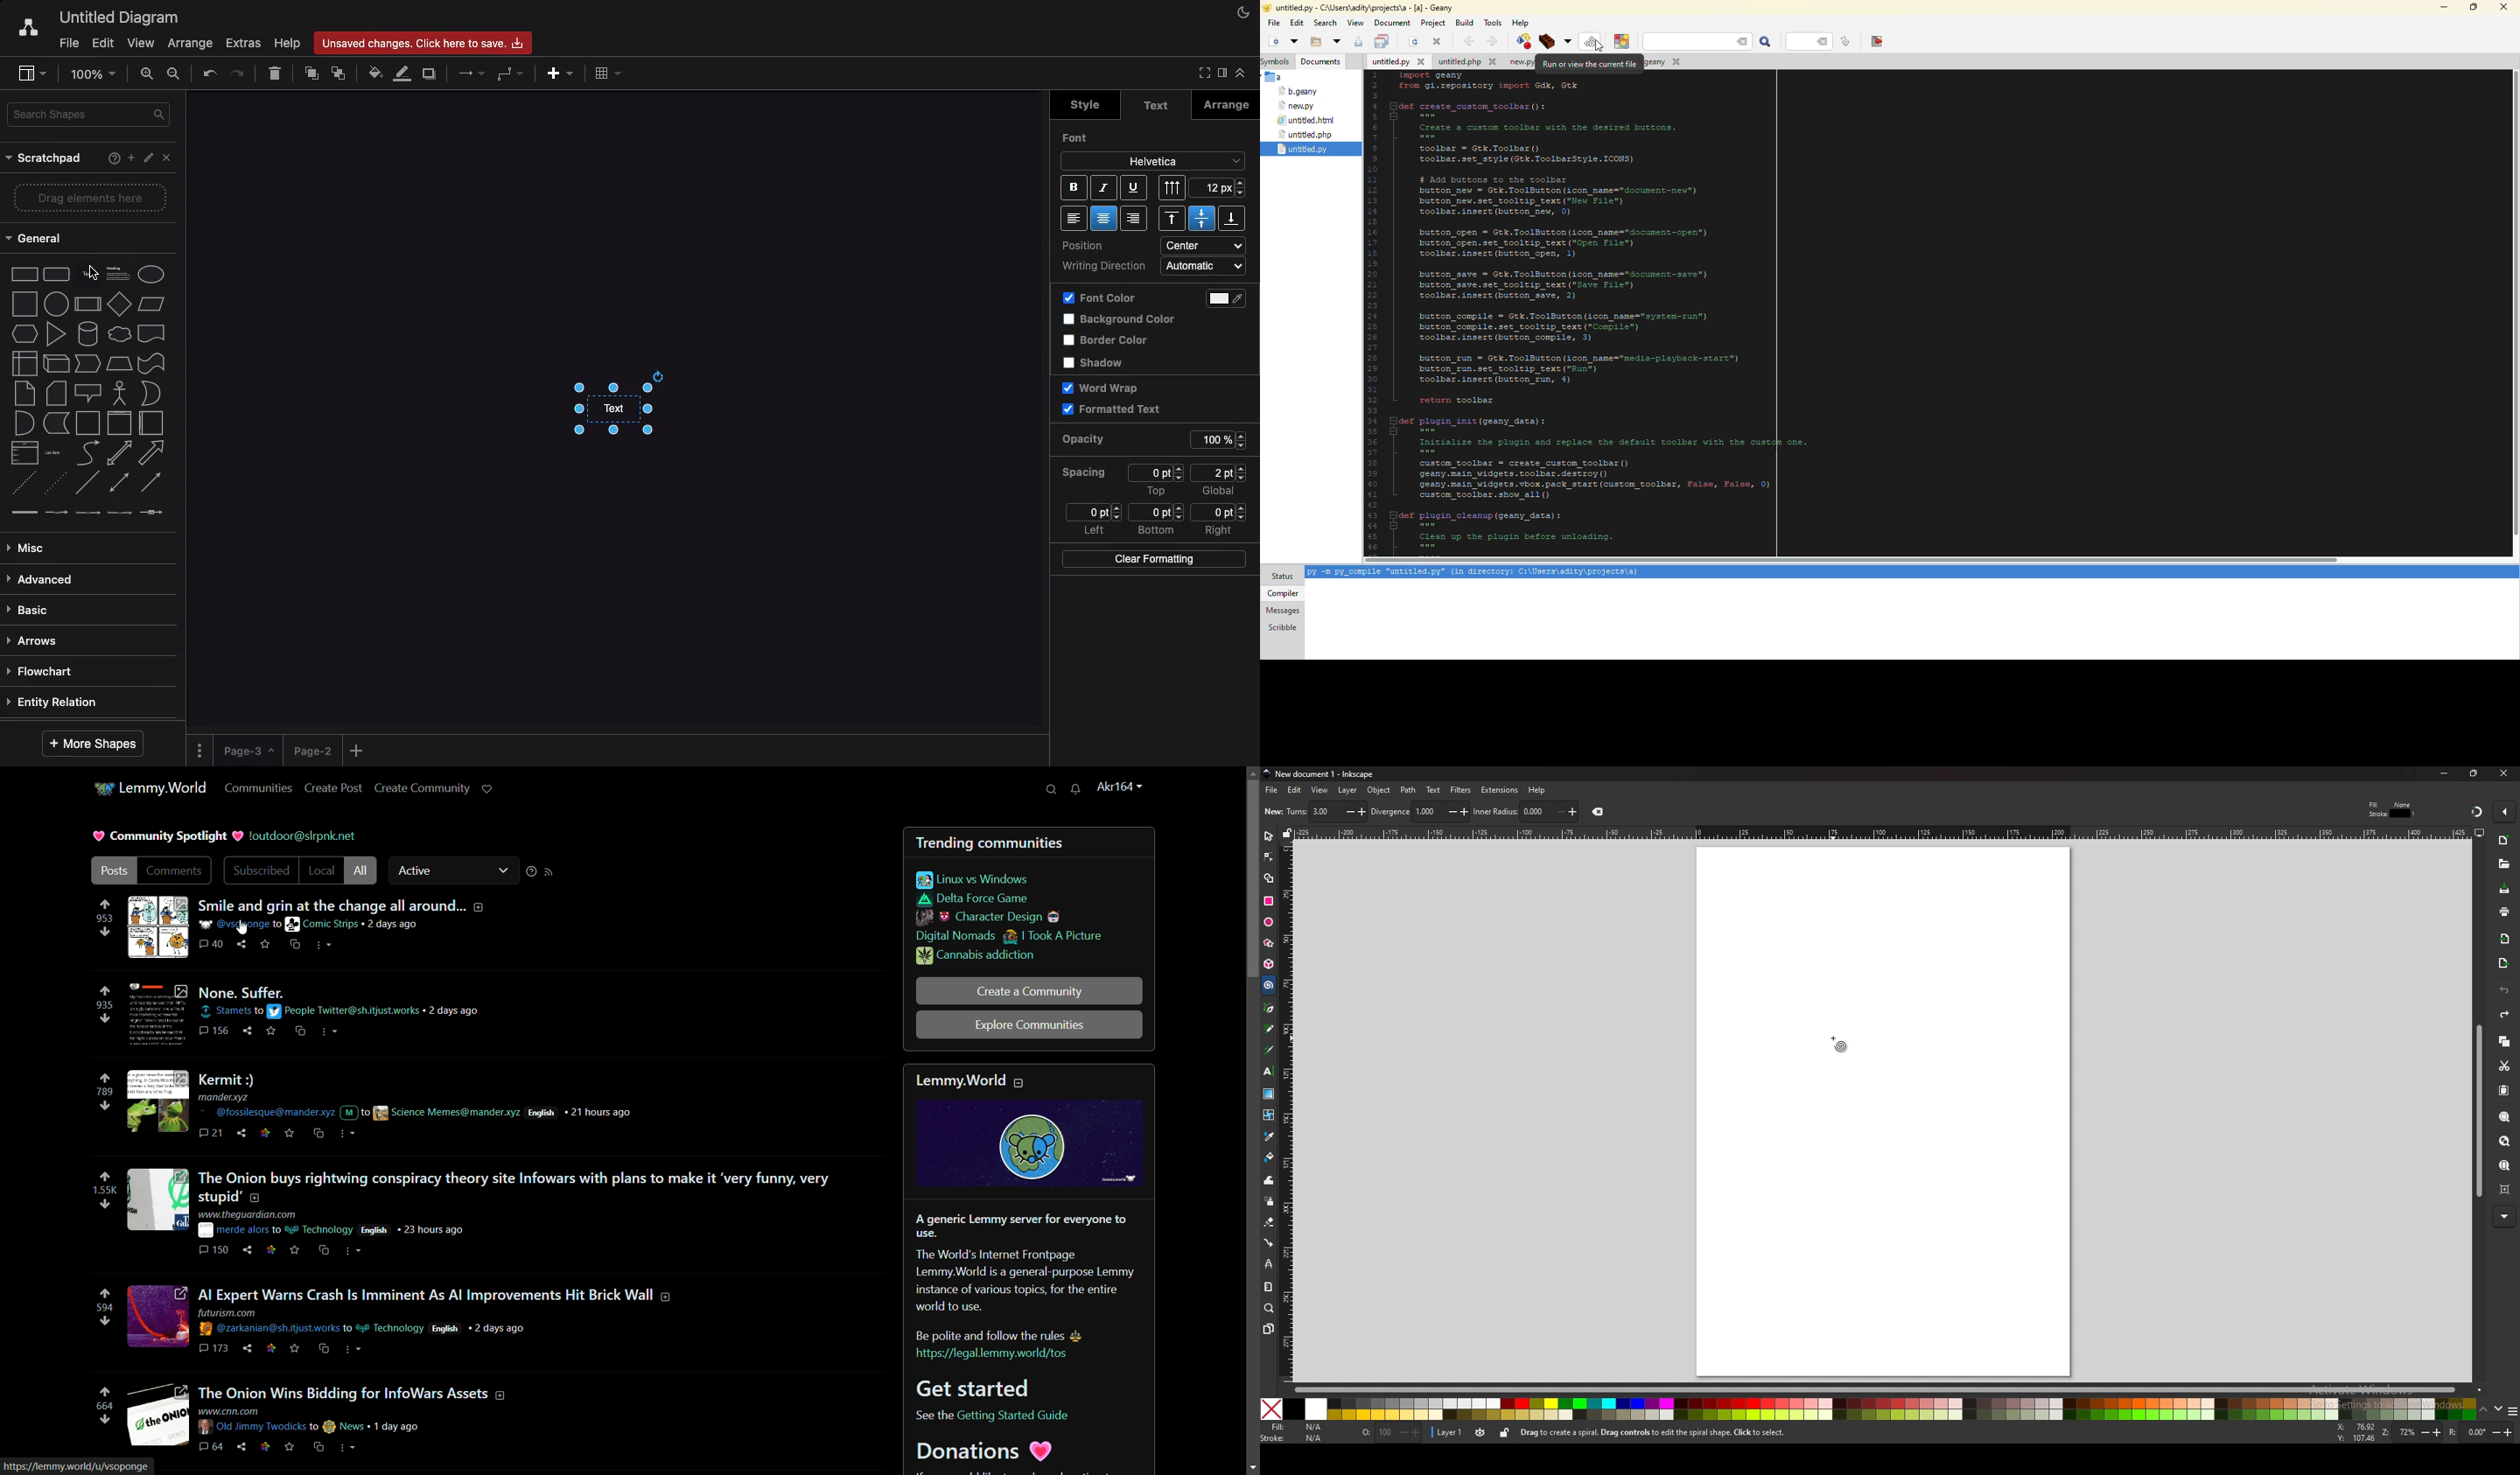 This screenshot has width=2520, height=1484. What do you see at coordinates (88, 423) in the screenshot?
I see `container` at bounding box center [88, 423].